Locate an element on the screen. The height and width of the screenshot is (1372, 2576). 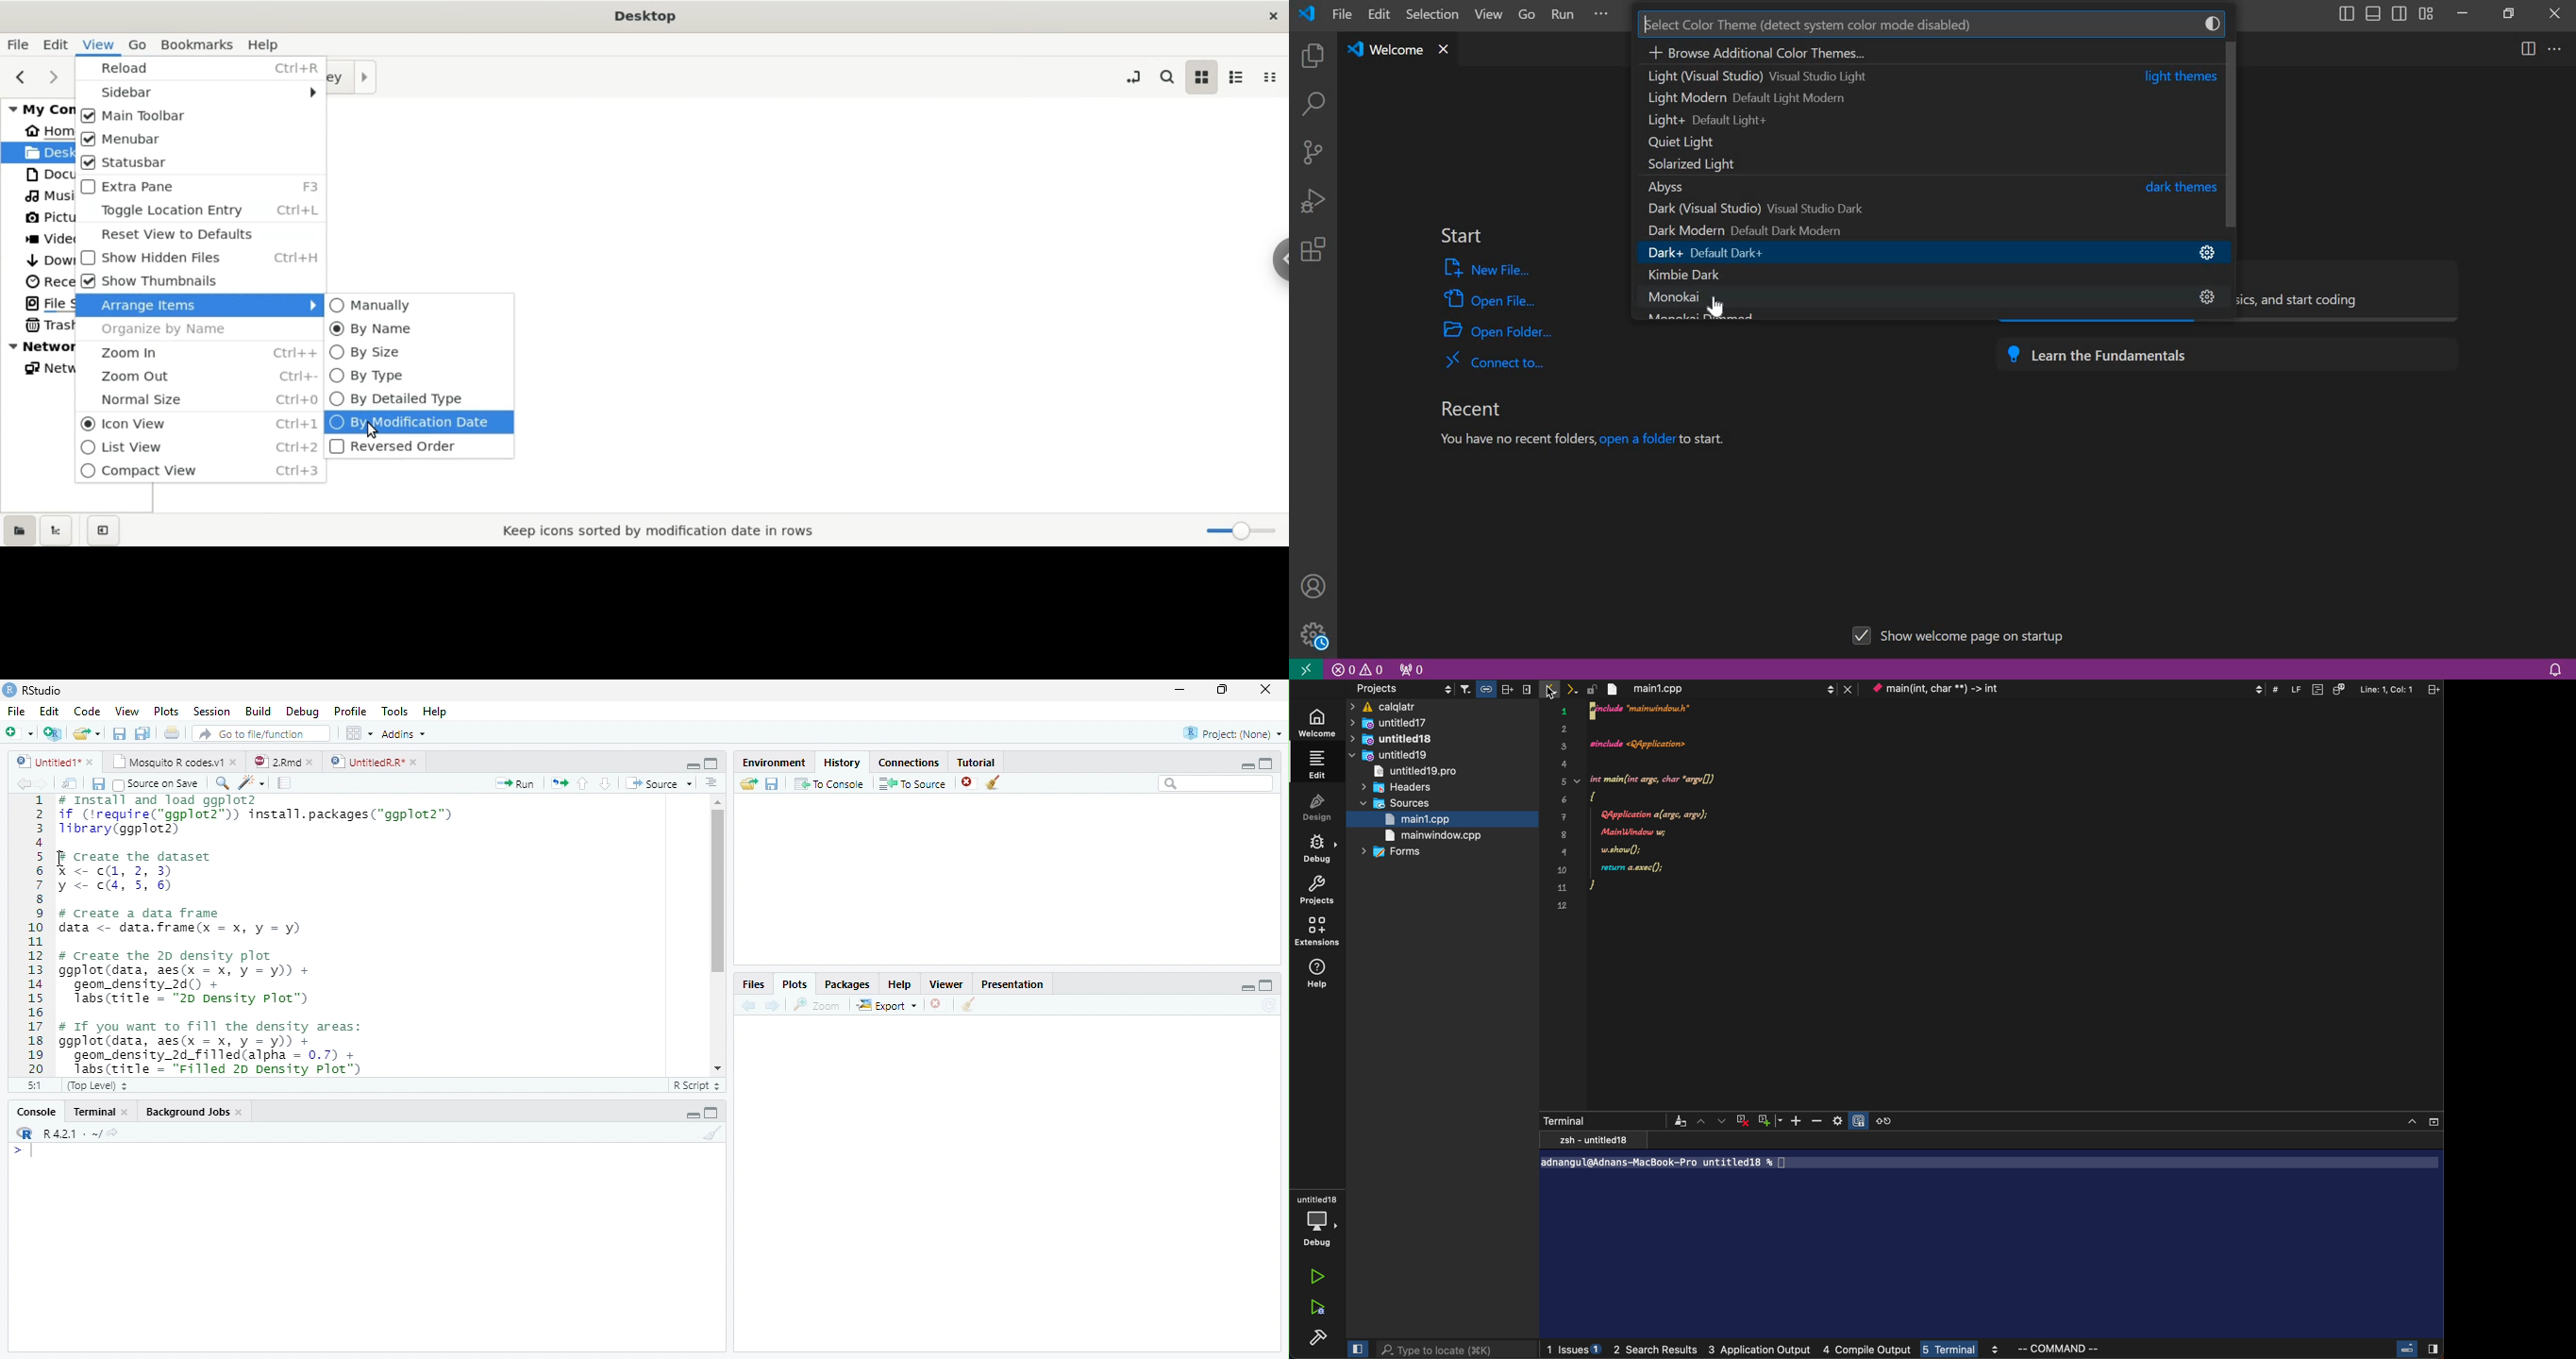
Viewer is located at coordinates (945, 983).